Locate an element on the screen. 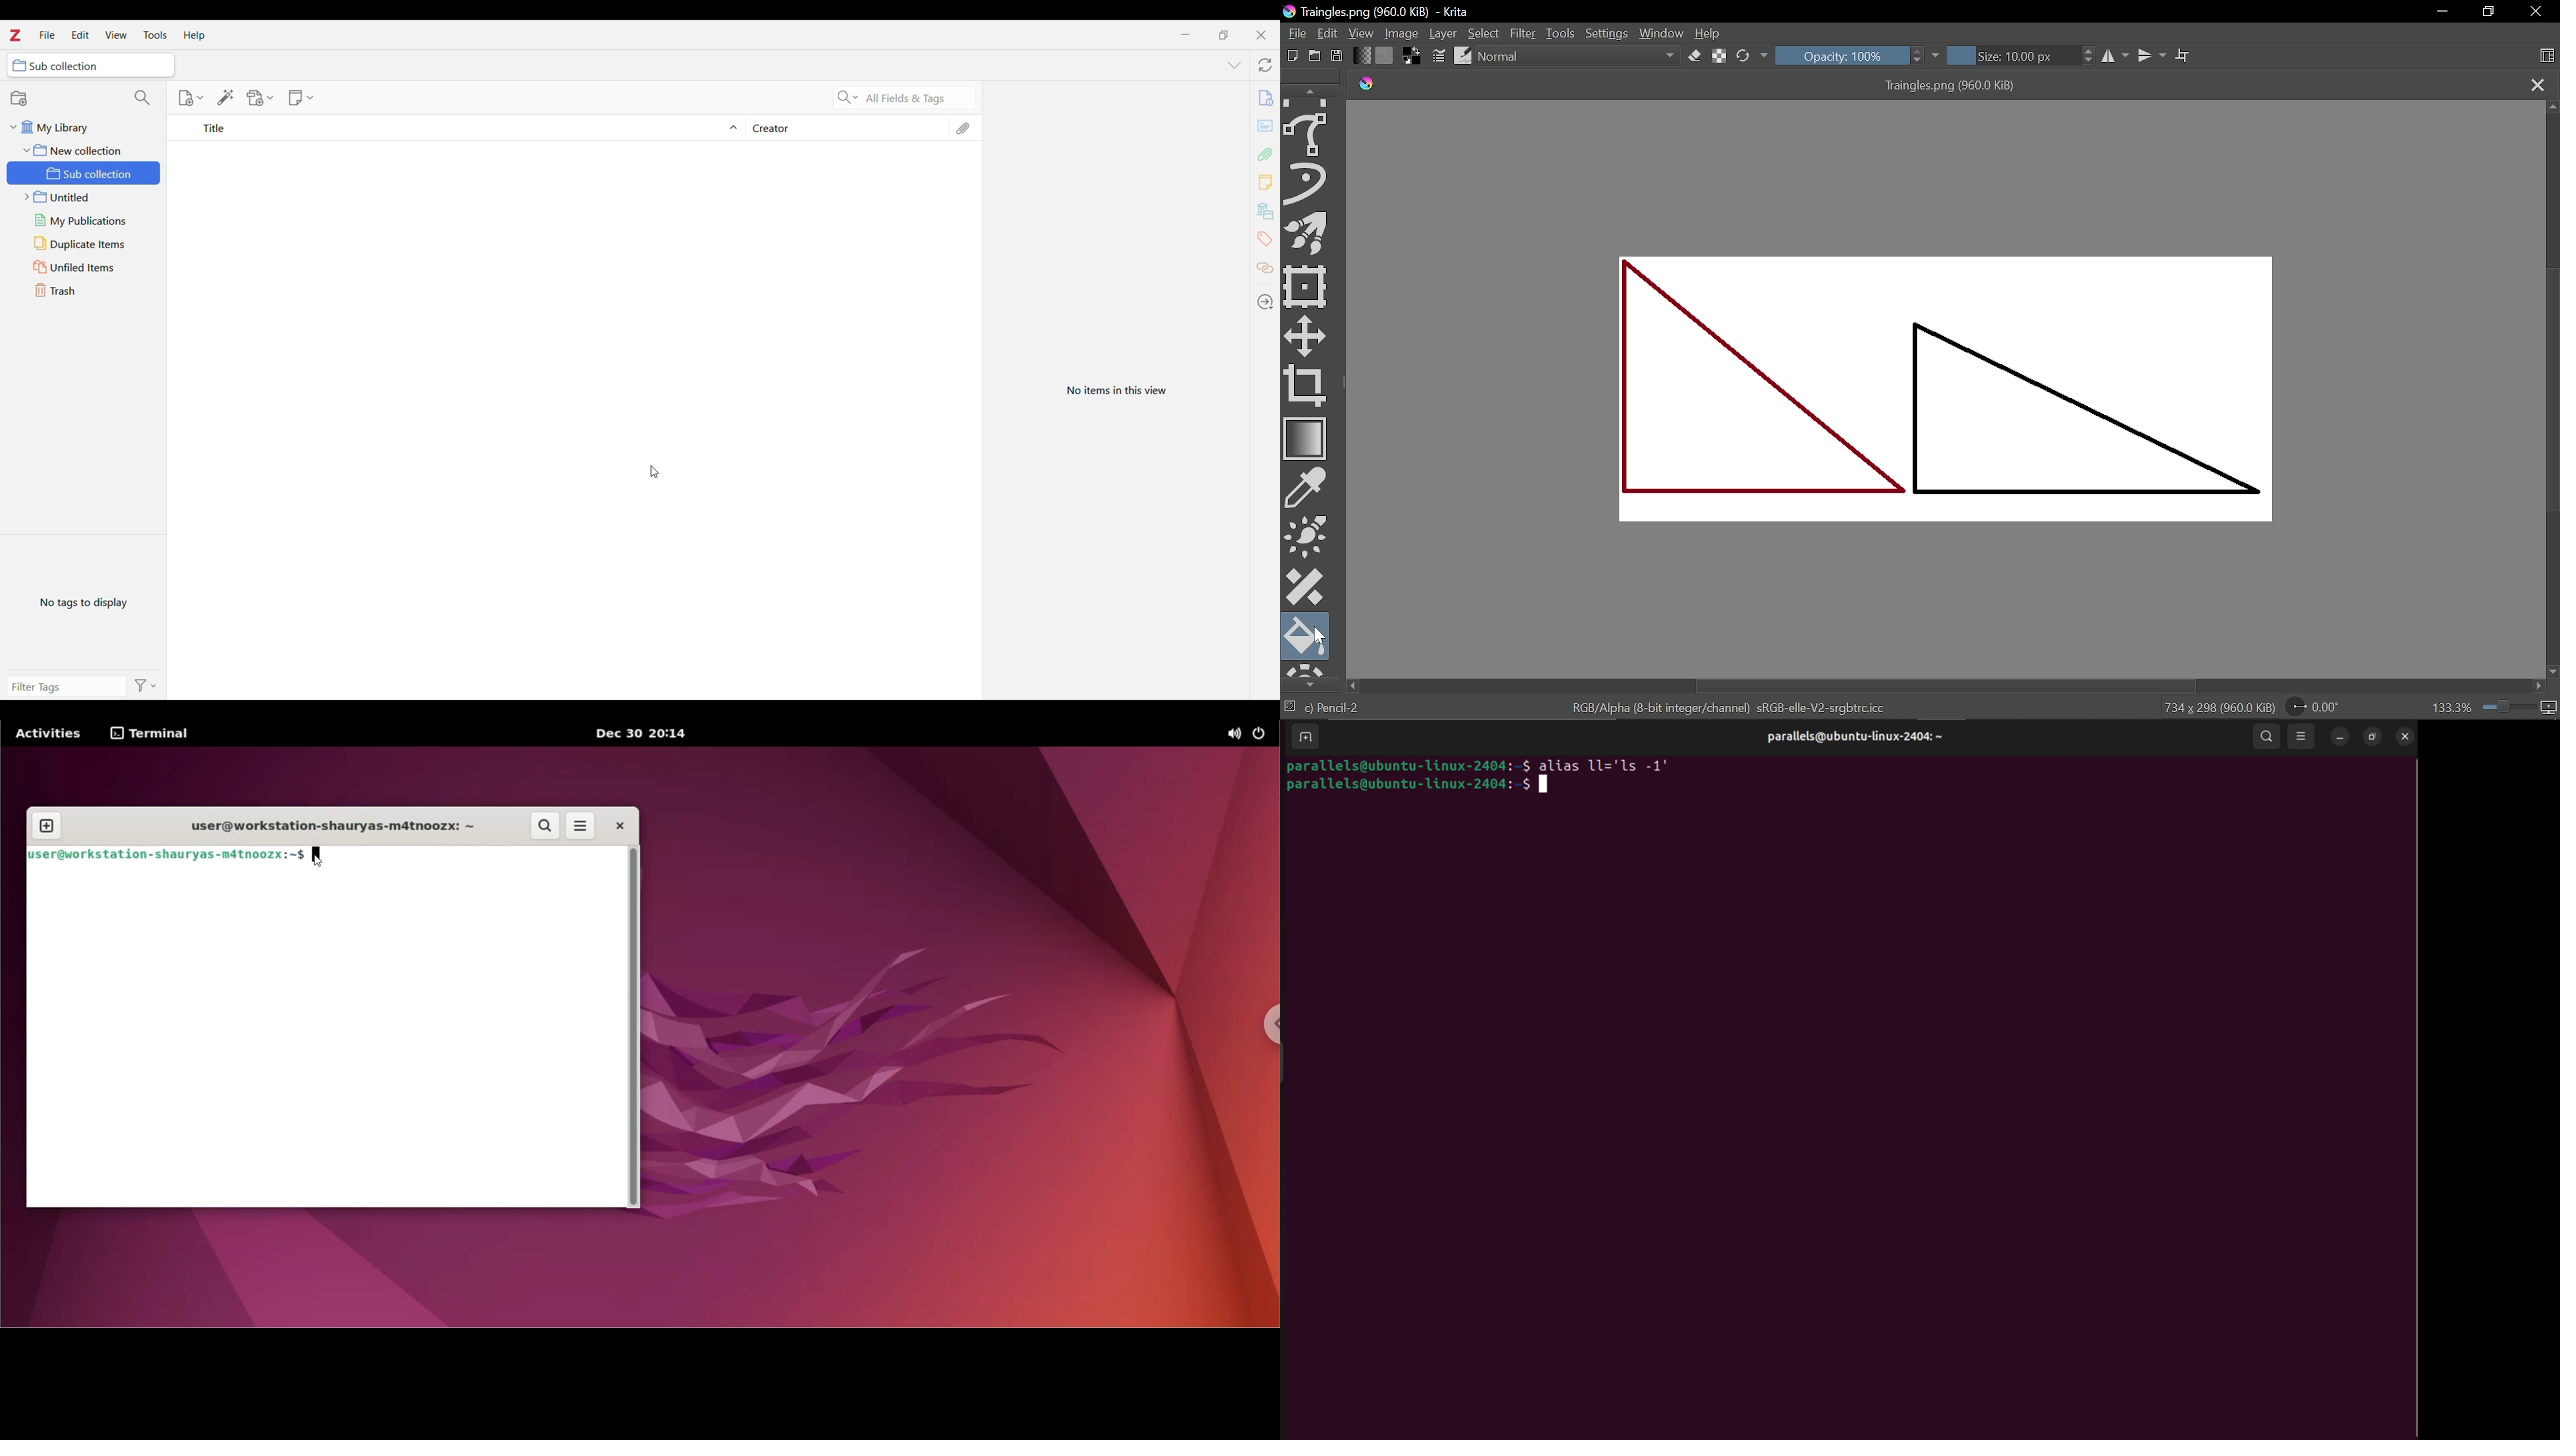 The image size is (2576, 1456). Wrap around text mode is located at coordinates (2185, 57).